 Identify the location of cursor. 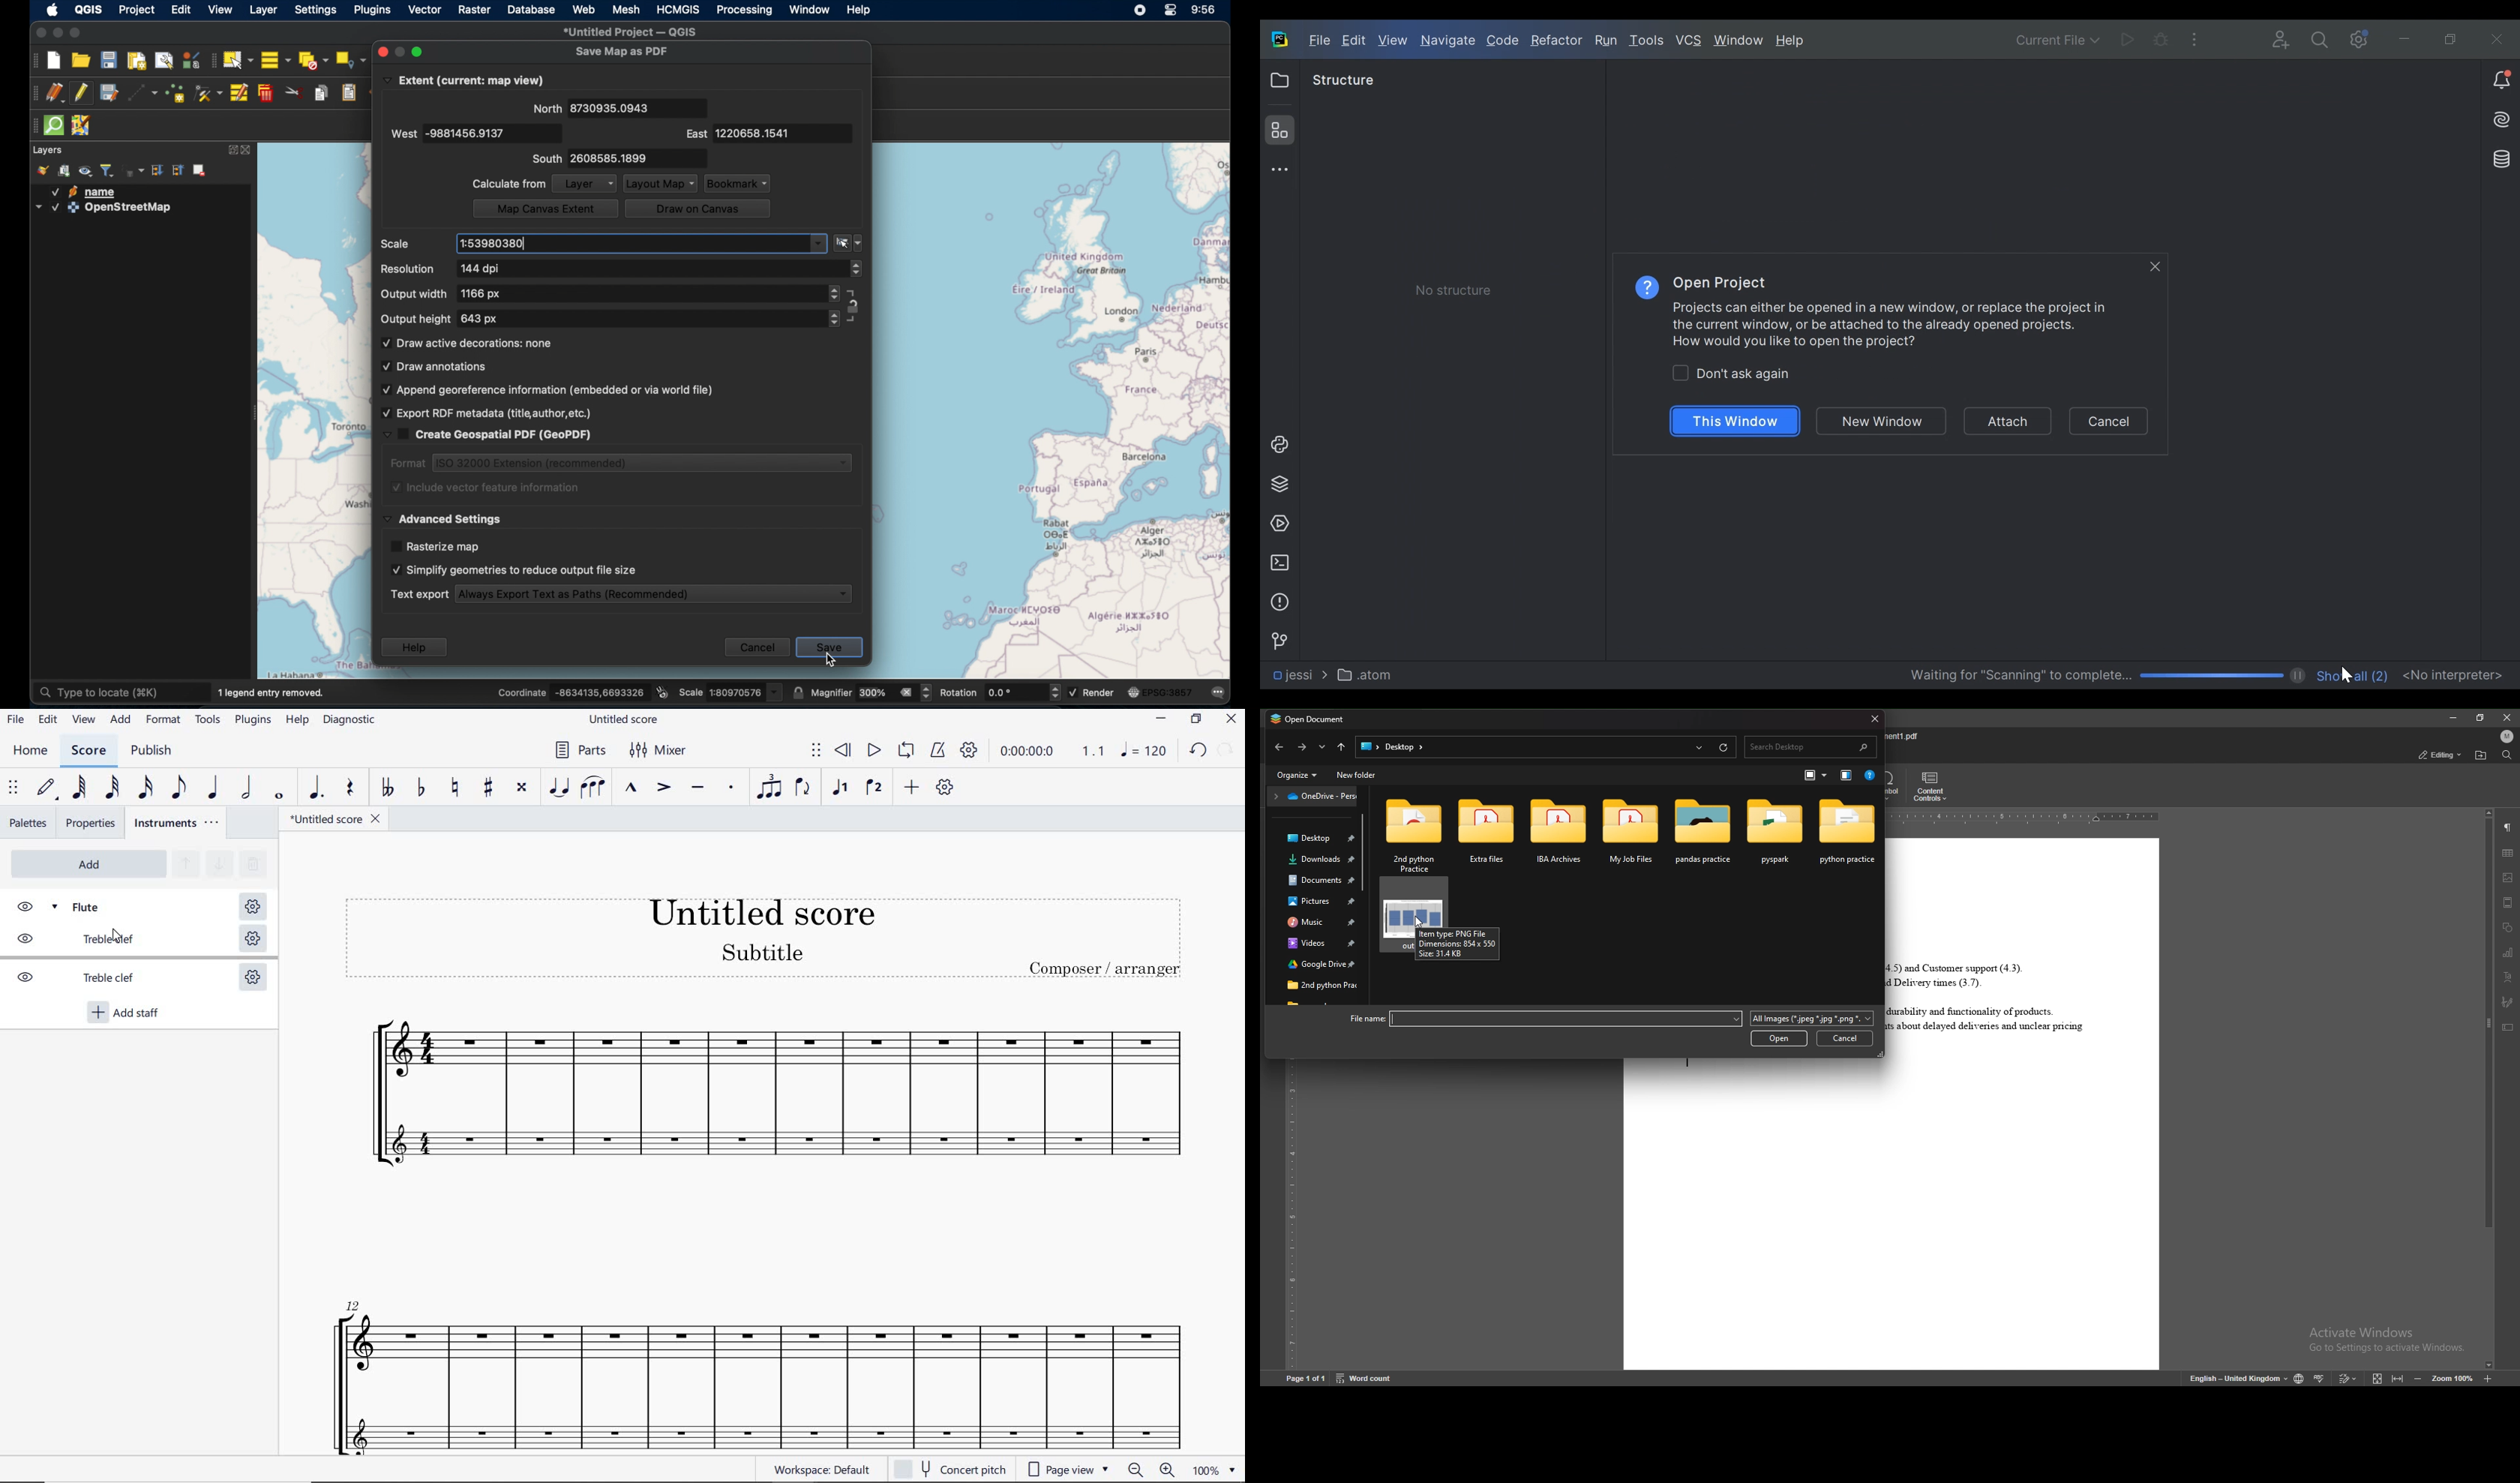
(1421, 921).